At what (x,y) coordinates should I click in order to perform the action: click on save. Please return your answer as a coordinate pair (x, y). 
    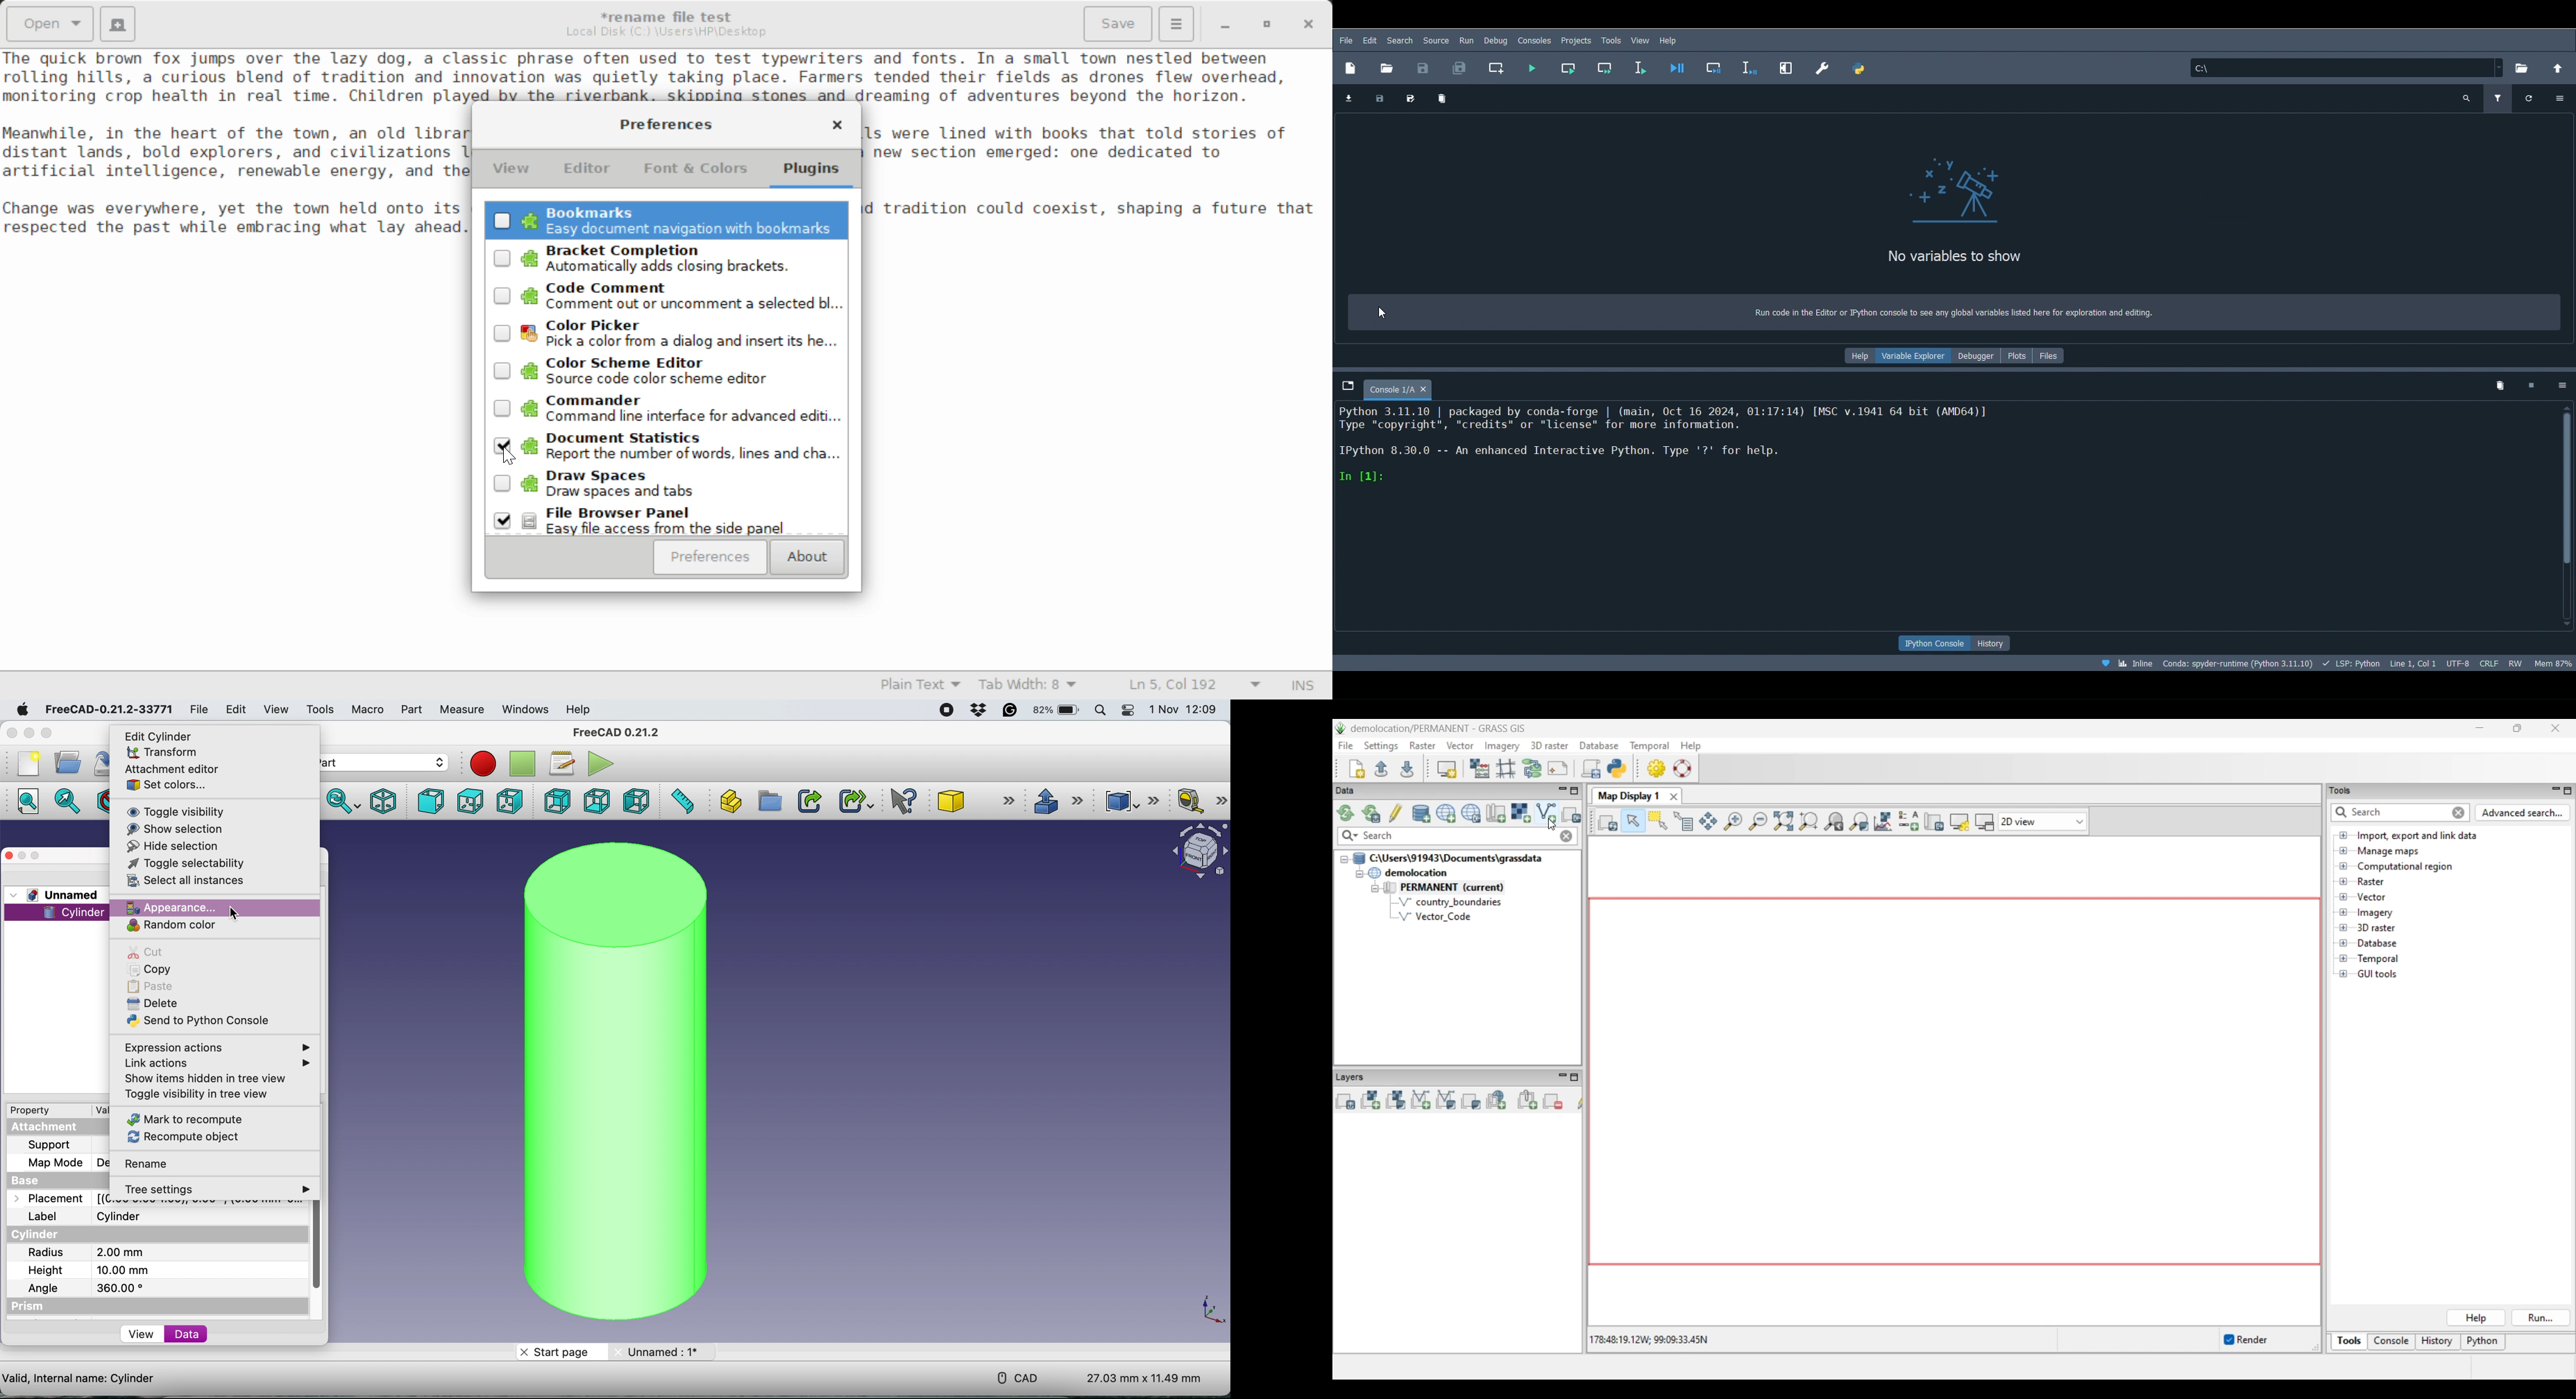
    Looking at the image, I should click on (104, 763).